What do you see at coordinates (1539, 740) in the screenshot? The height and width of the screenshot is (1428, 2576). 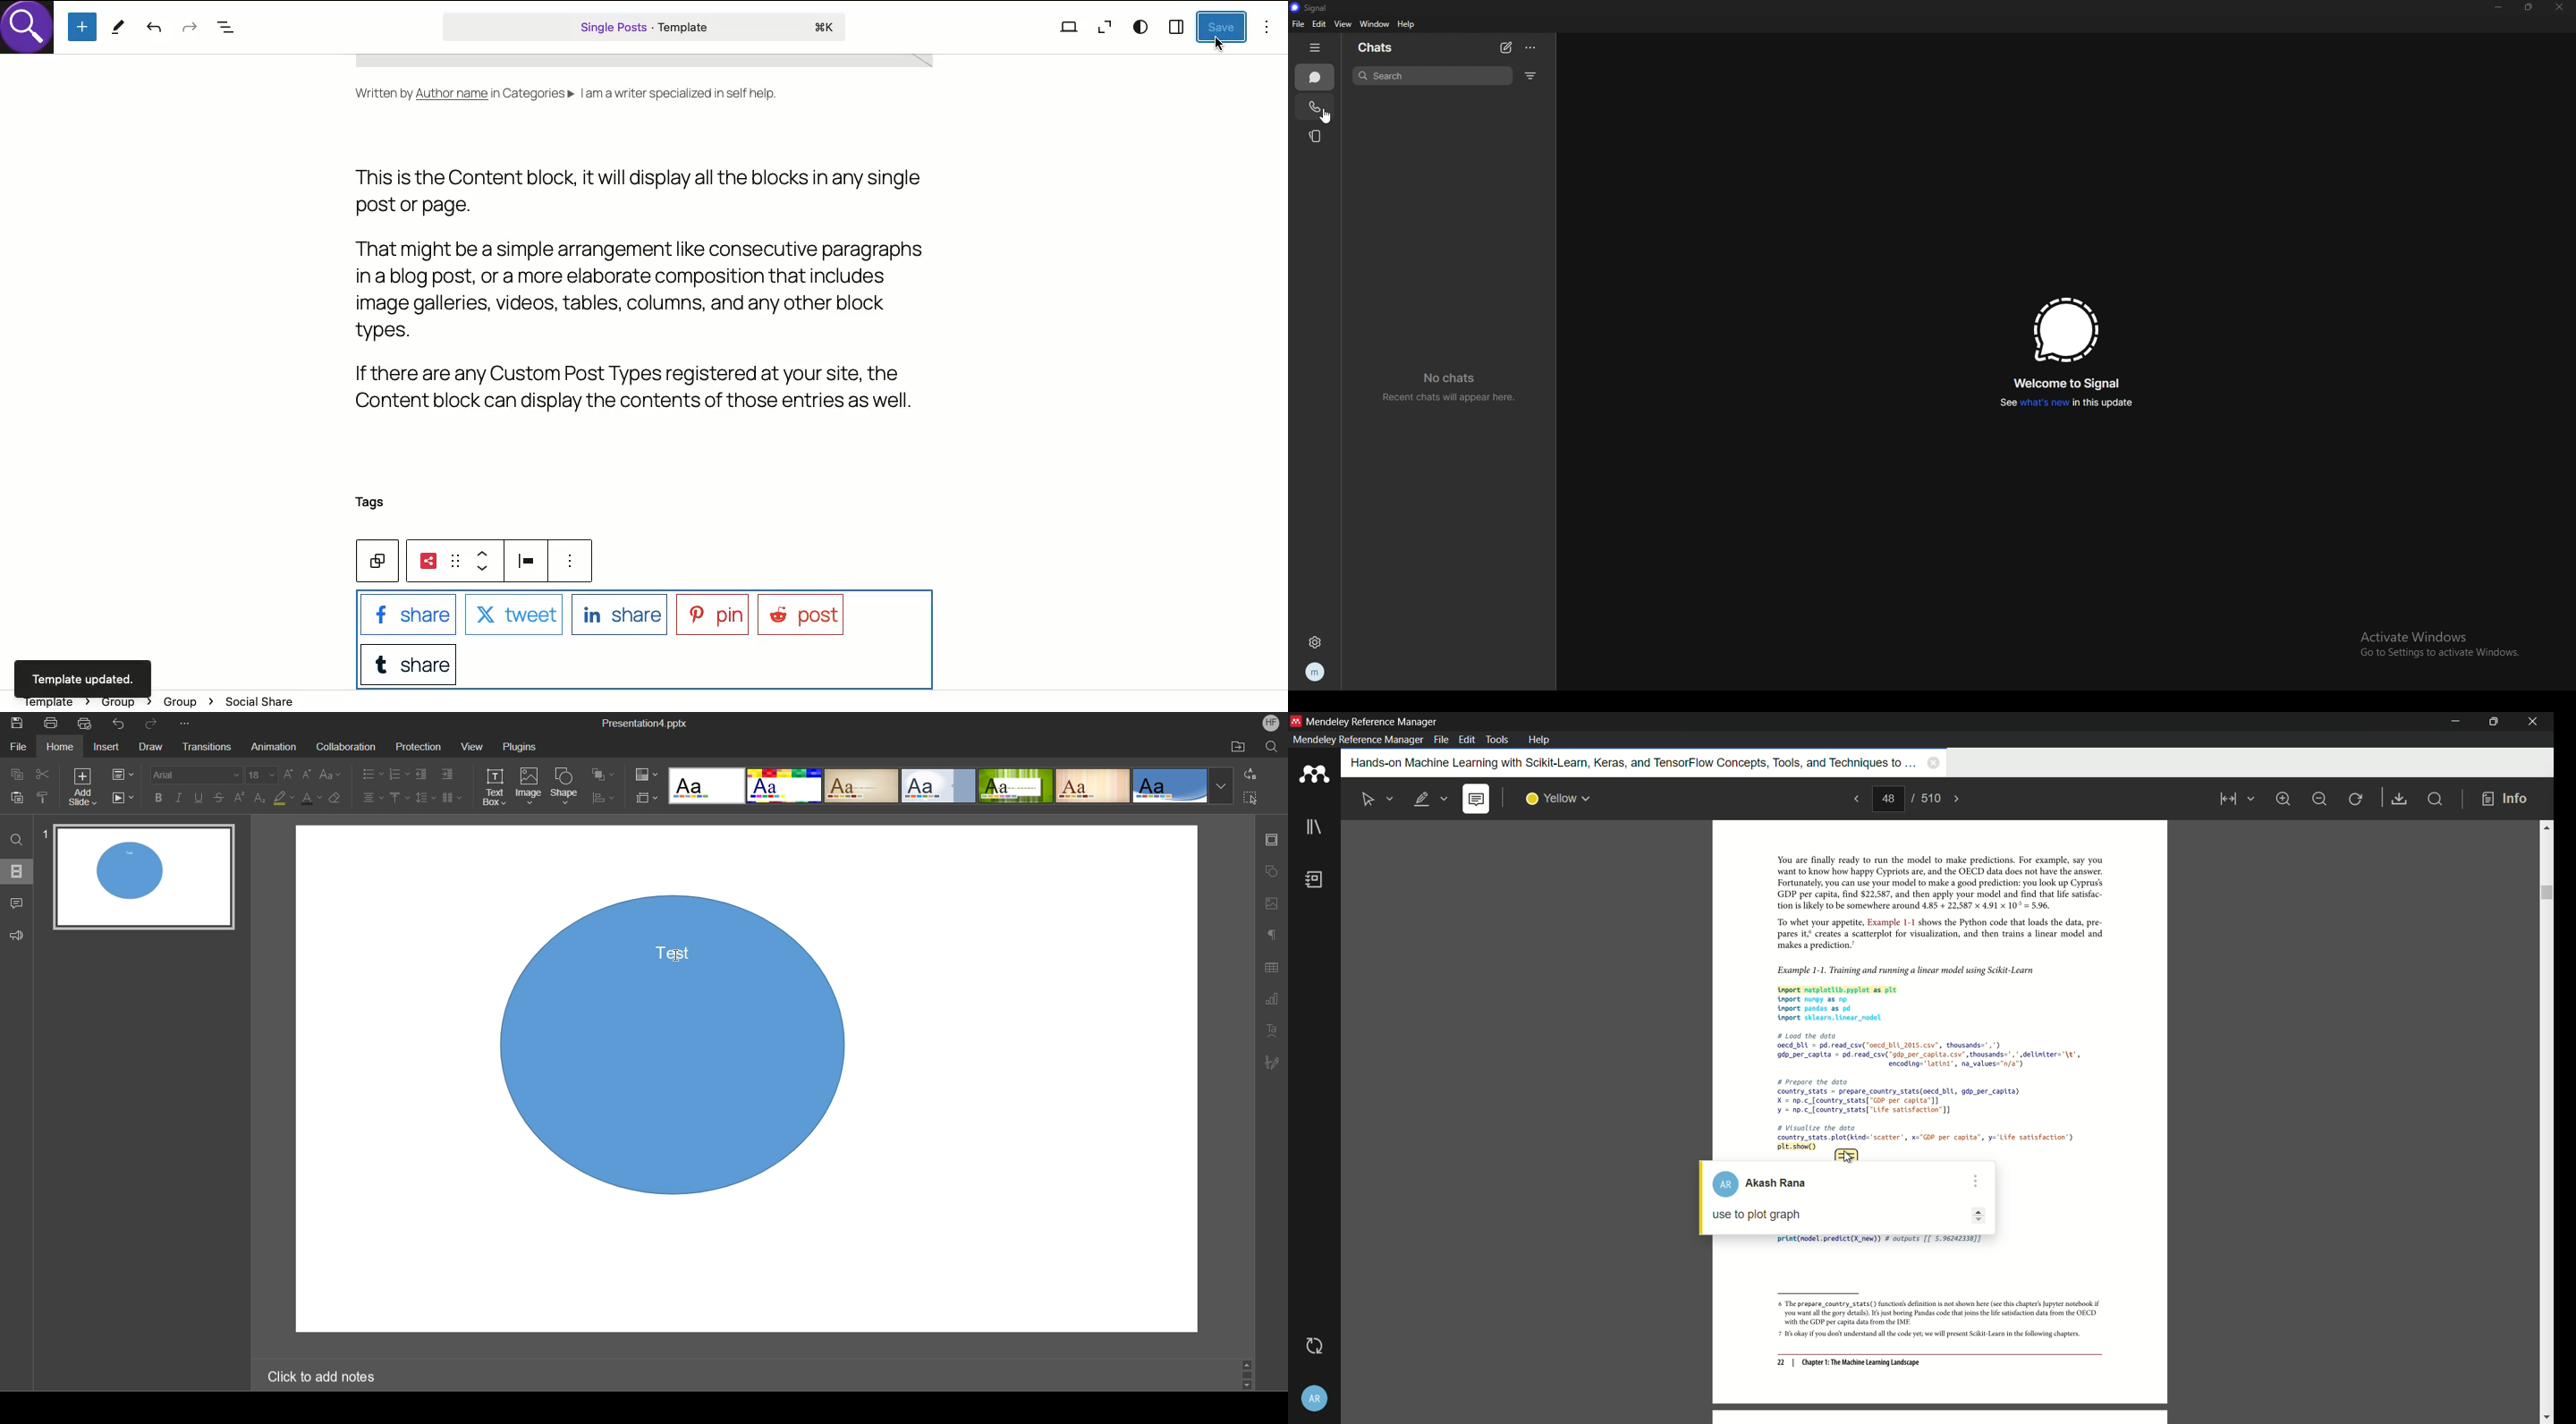 I see `help menu` at bounding box center [1539, 740].